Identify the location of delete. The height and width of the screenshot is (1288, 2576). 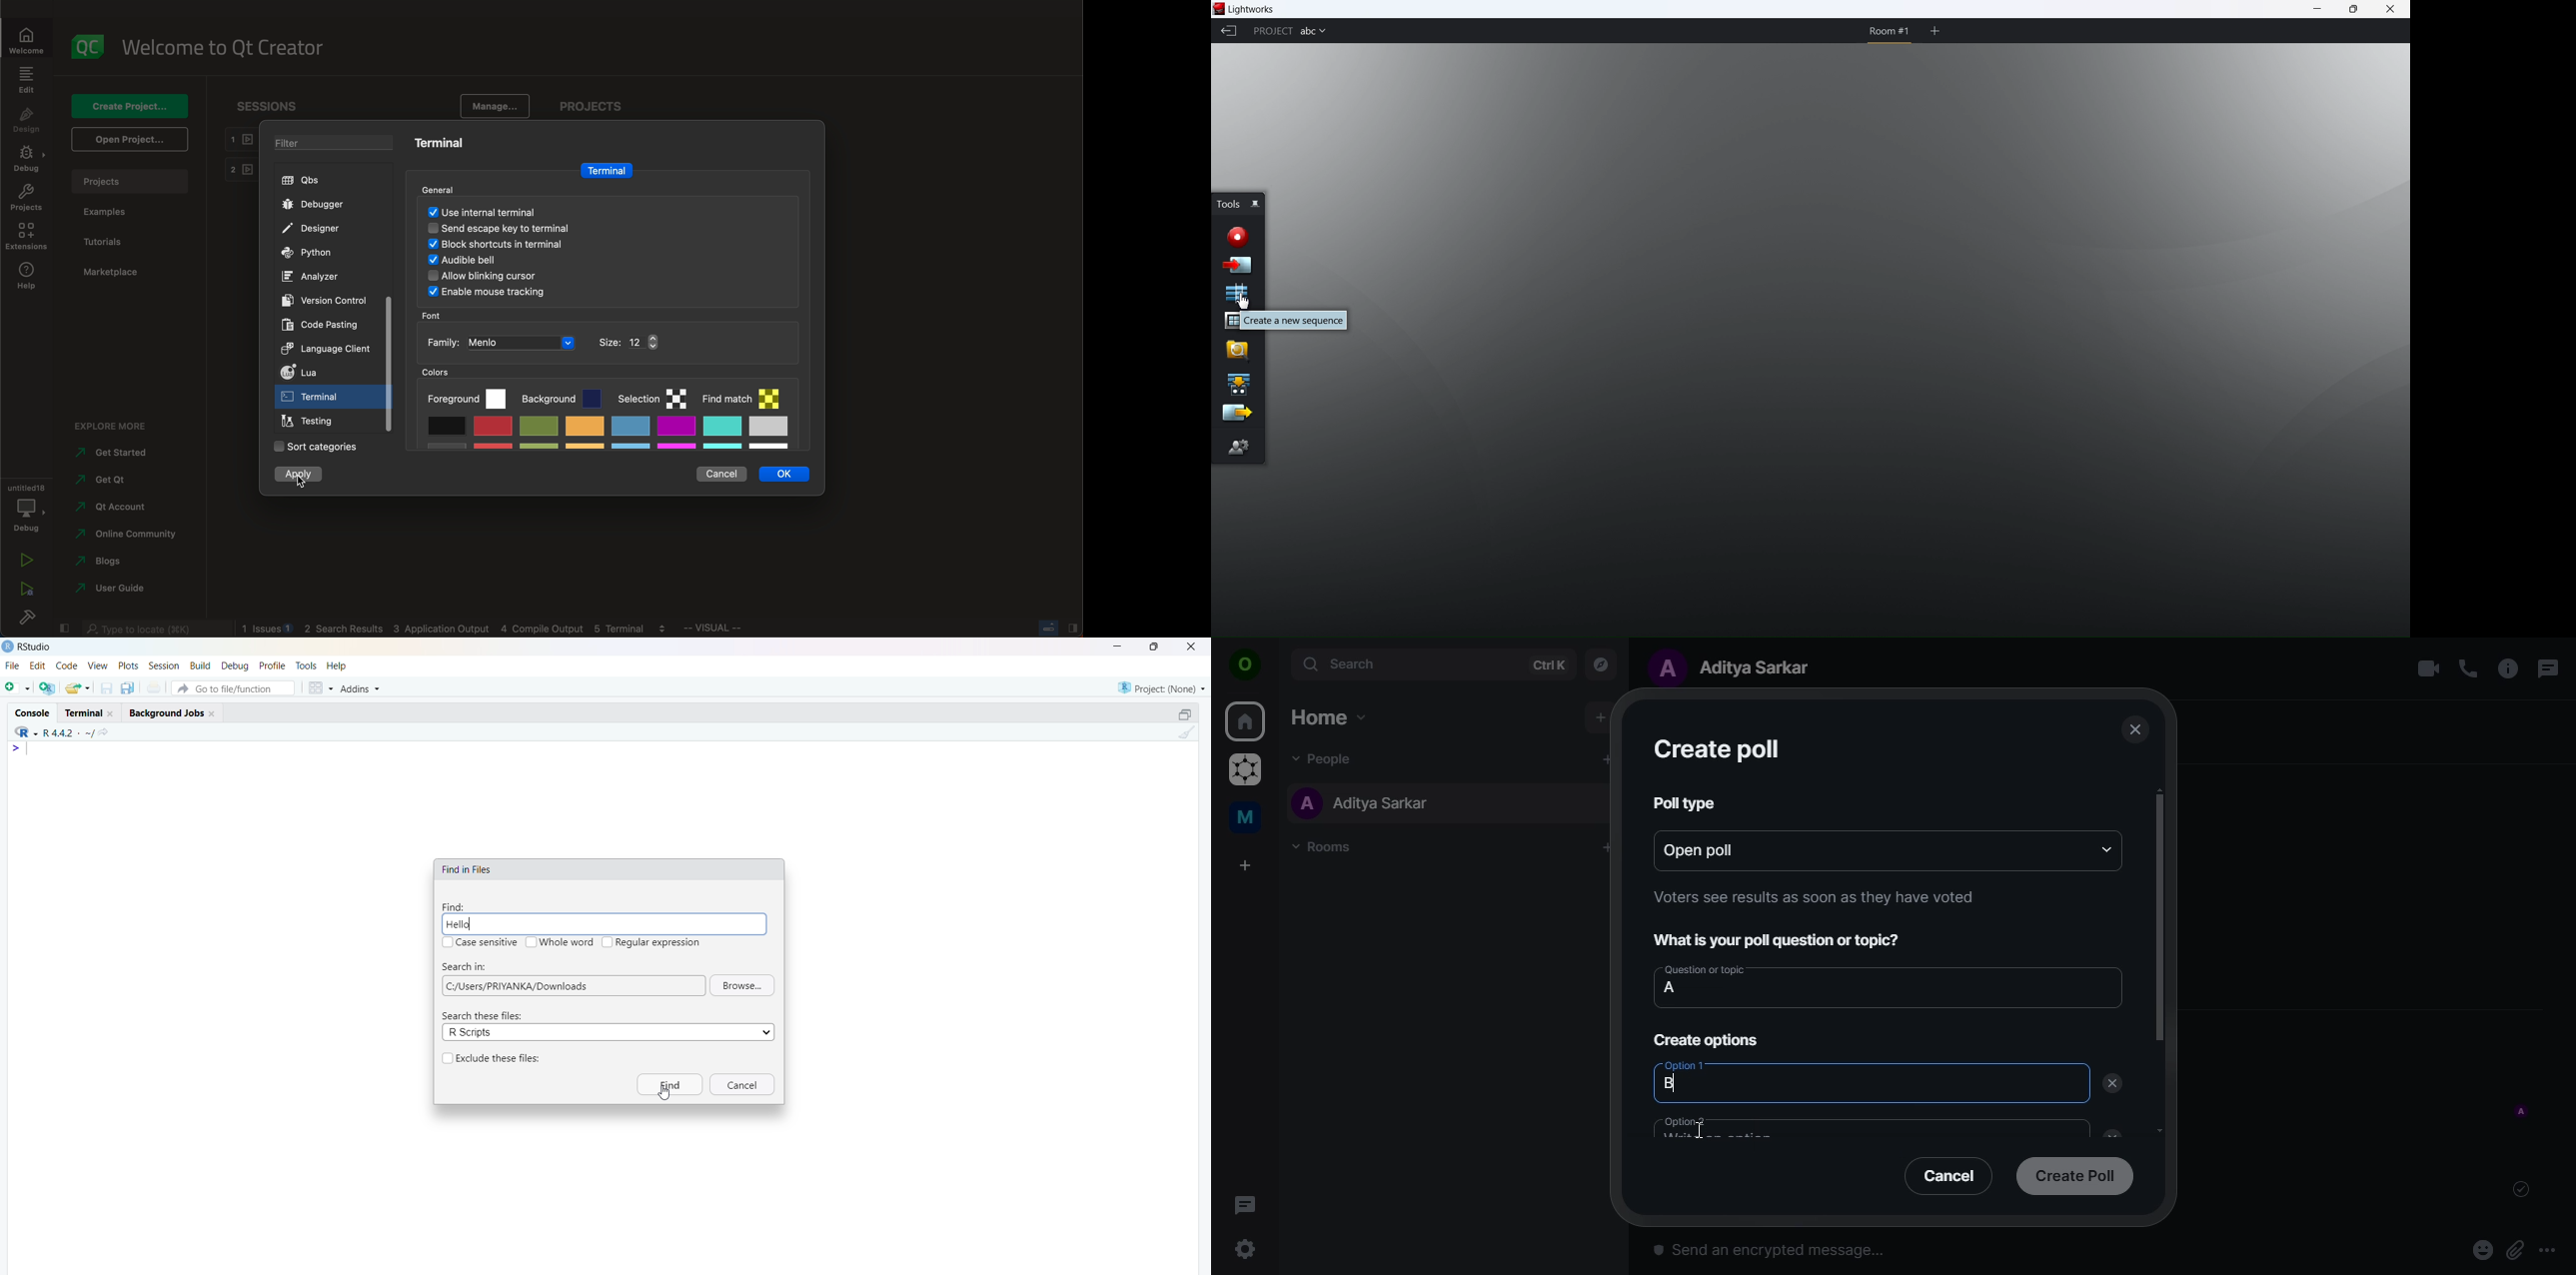
(2112, 1084).